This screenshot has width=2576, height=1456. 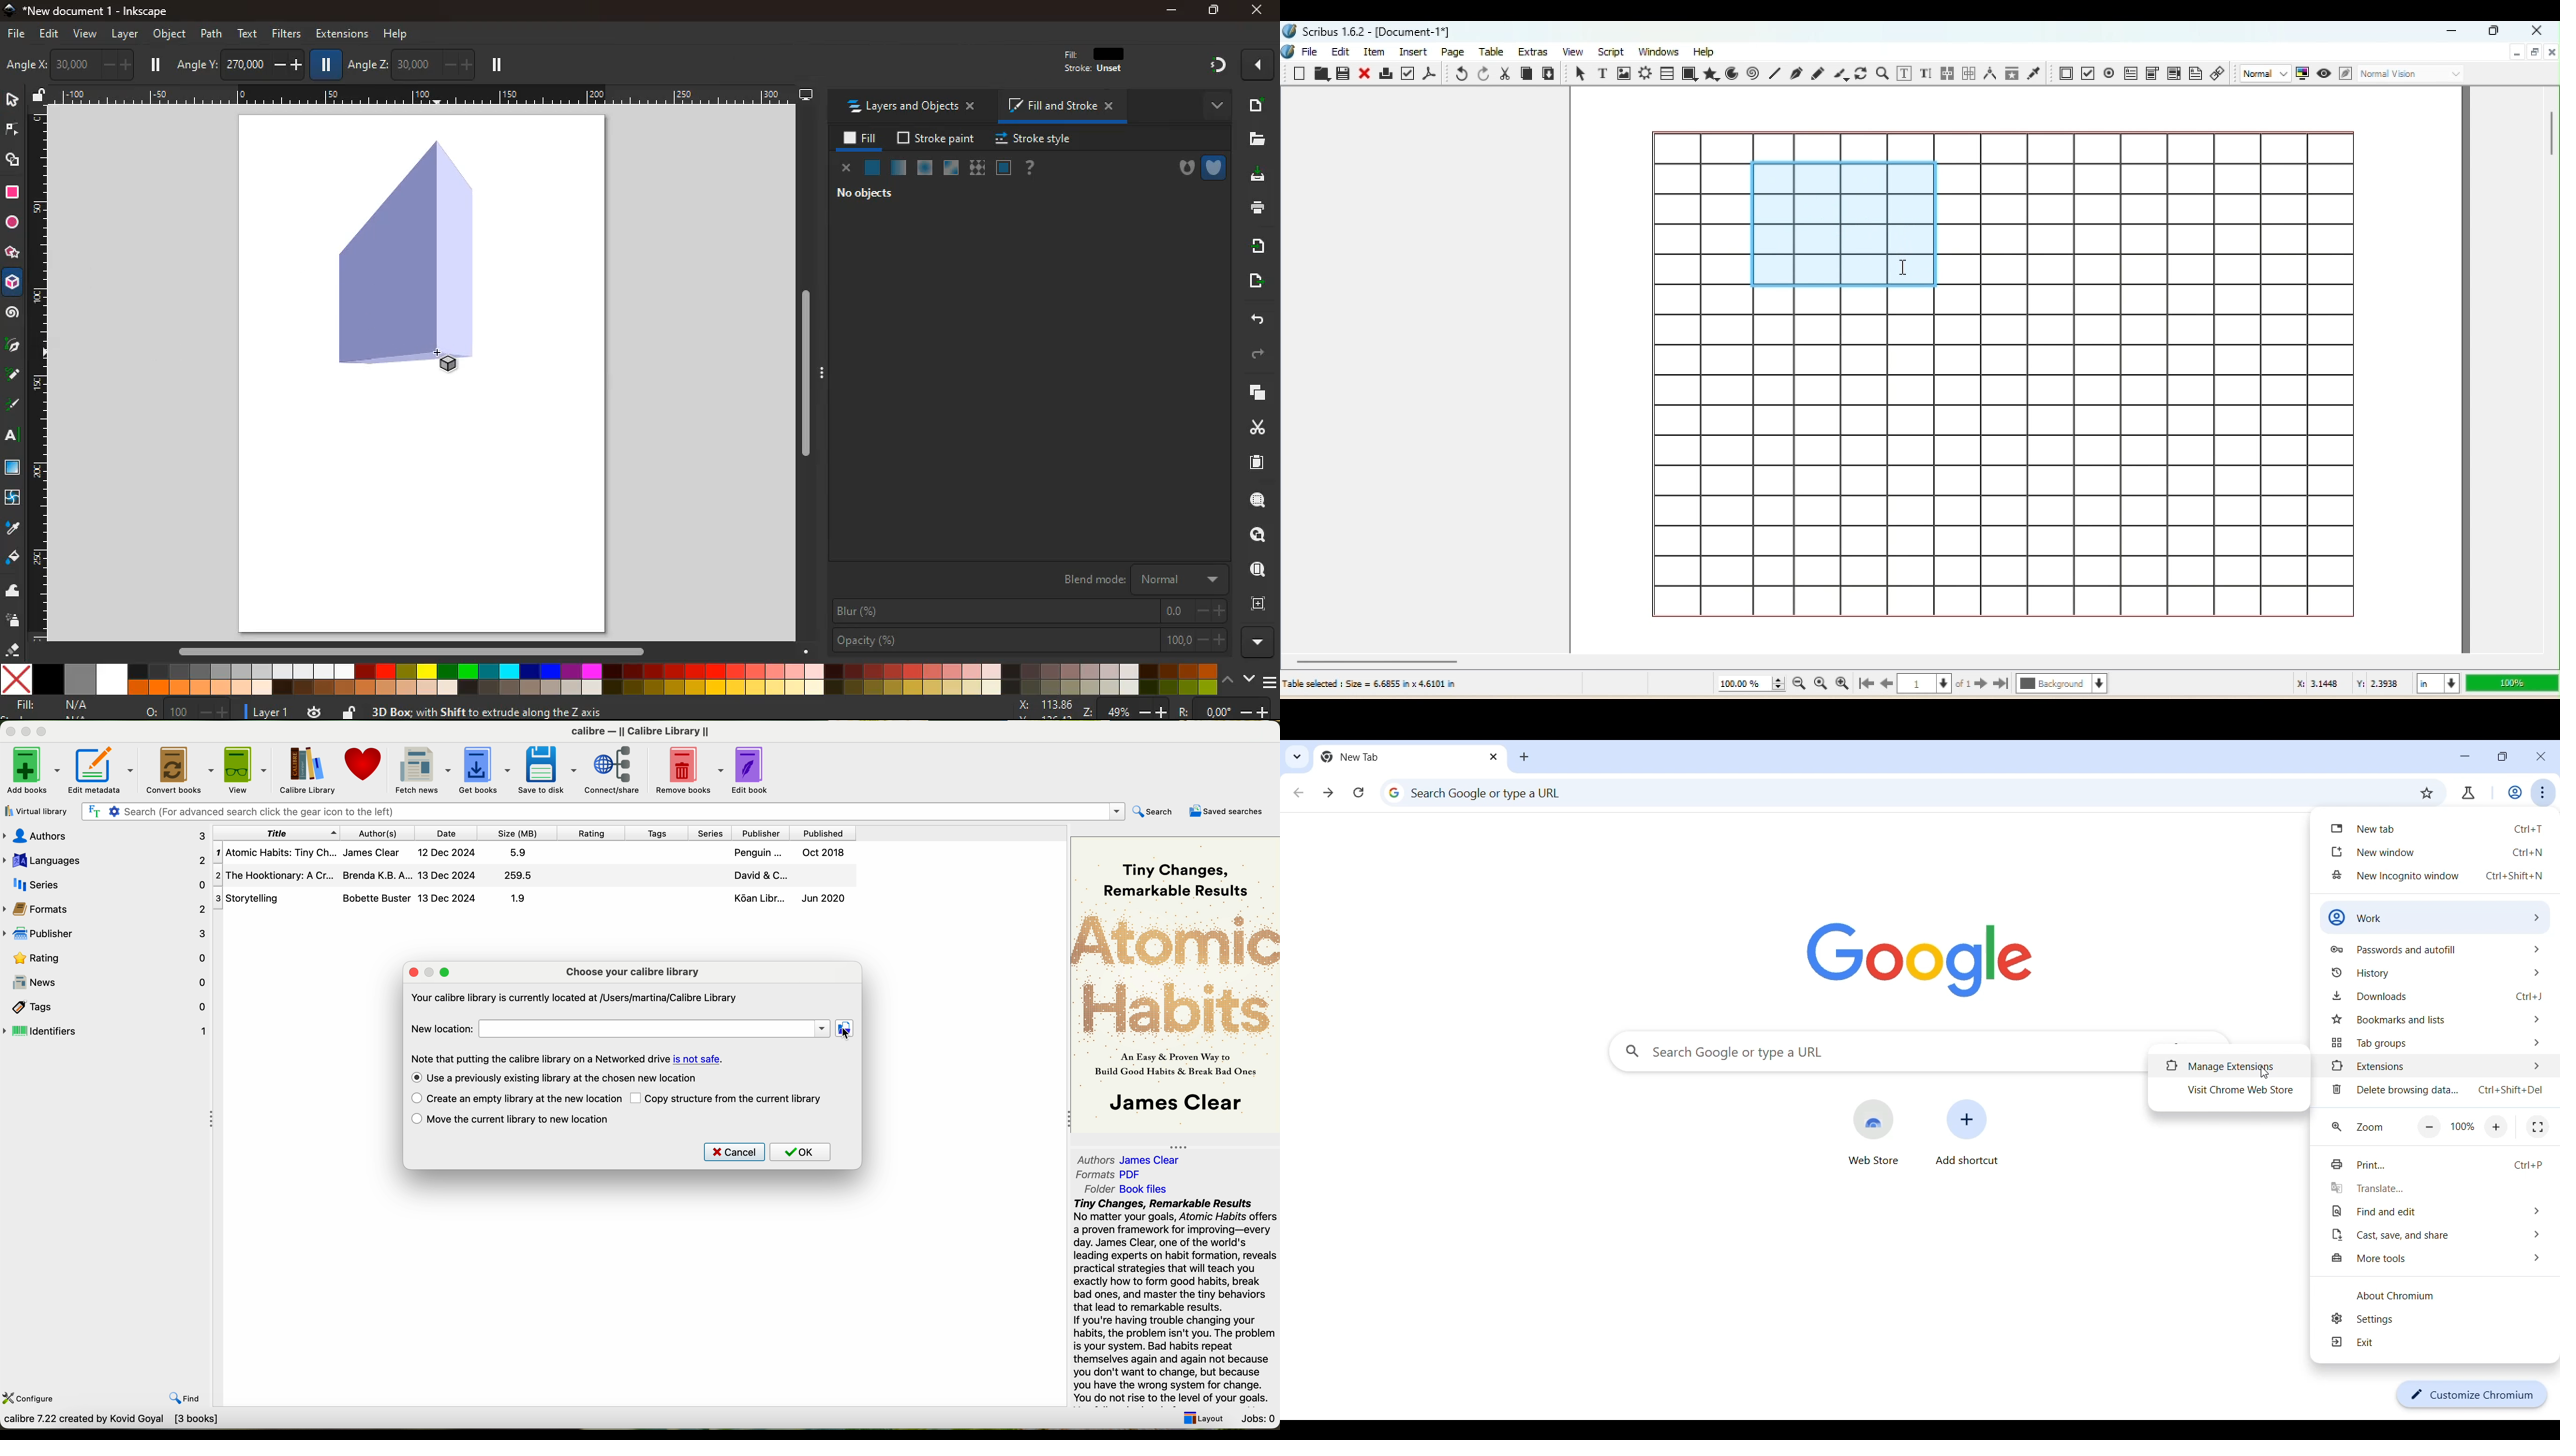 What do you see at coordinates (157, 65) in the screenshot?
I see `pause` at bounding box center [157, 65].